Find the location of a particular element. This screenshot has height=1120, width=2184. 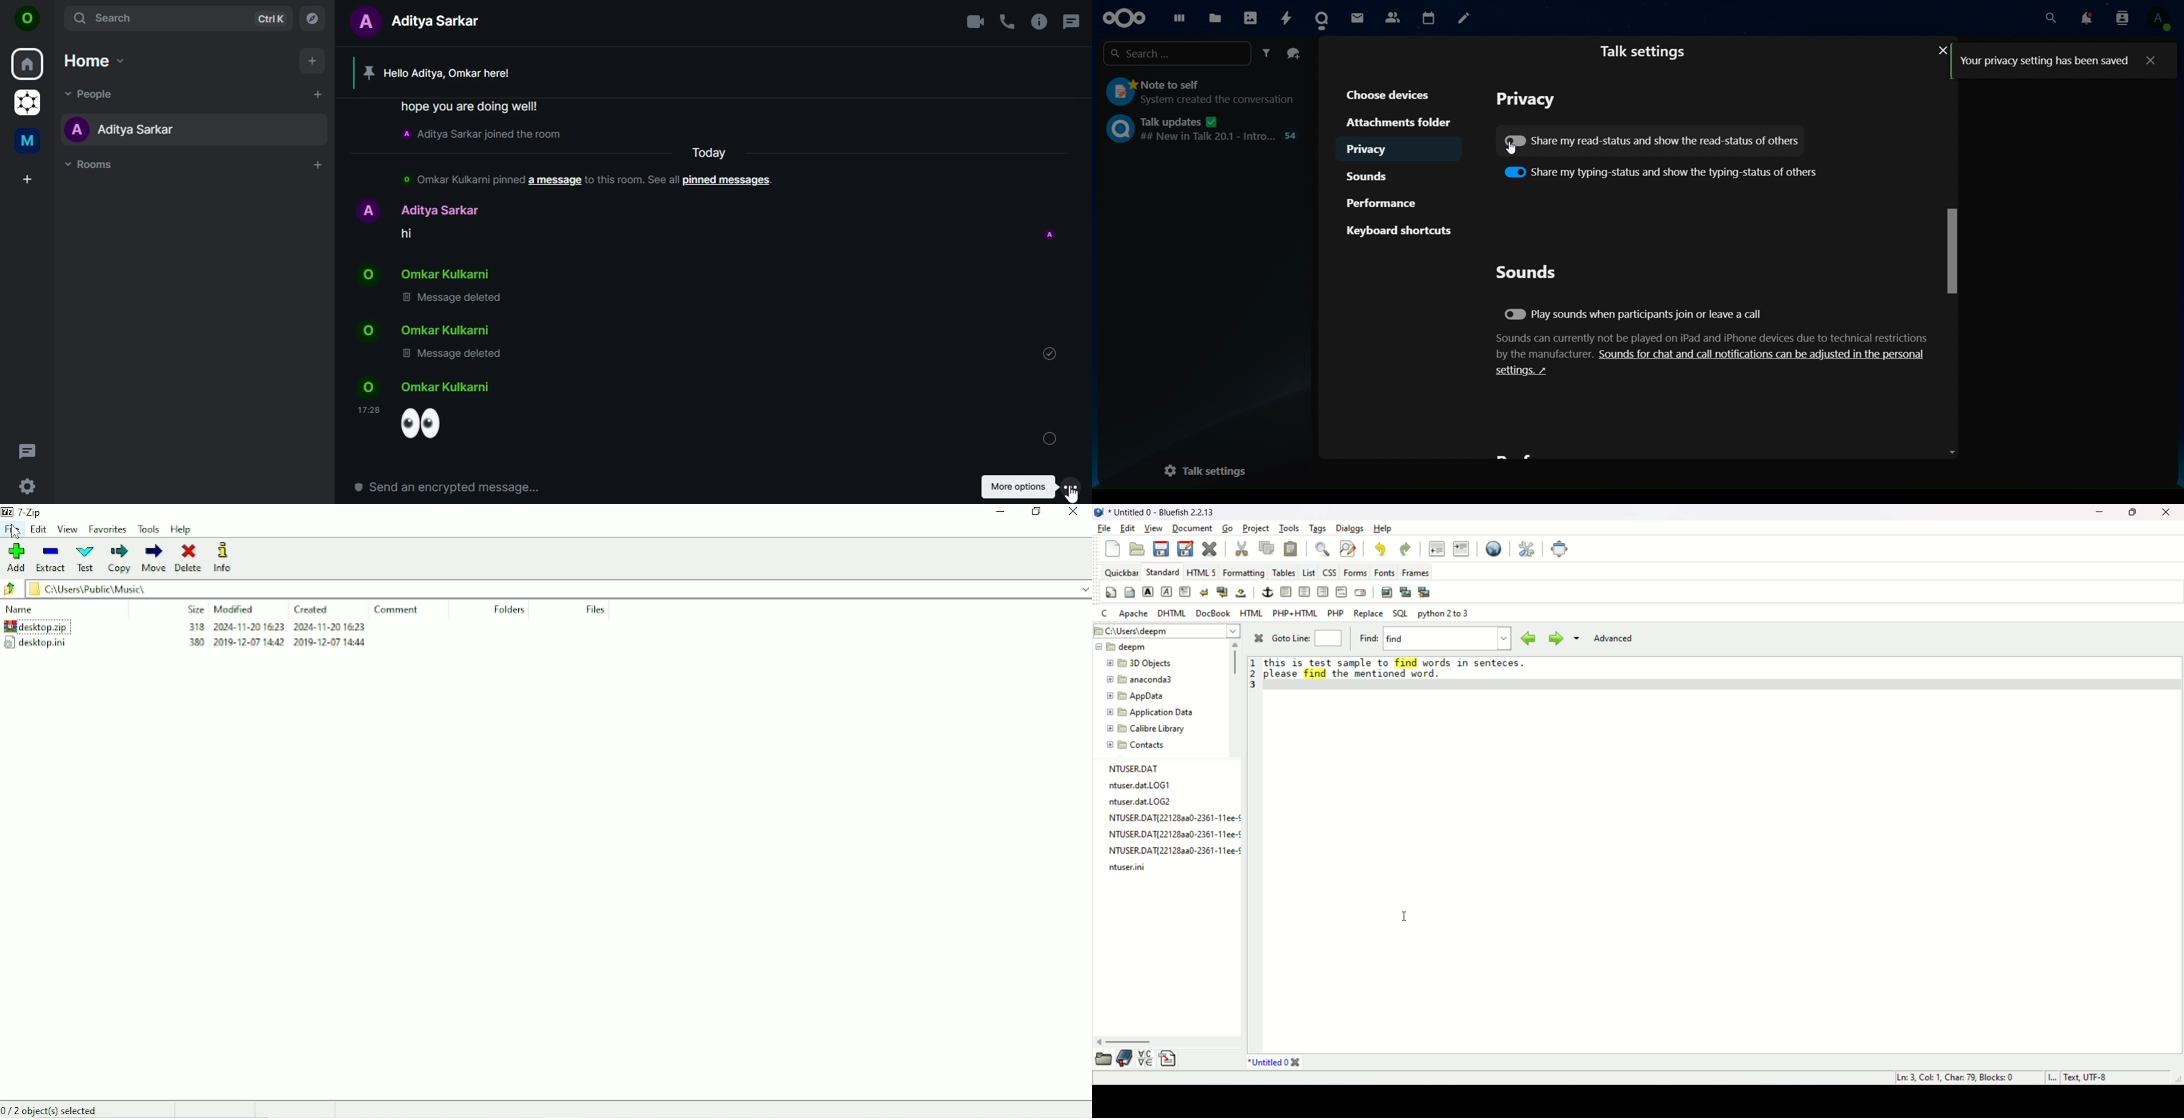

highlighted word is located at coordinates (1407, 663).